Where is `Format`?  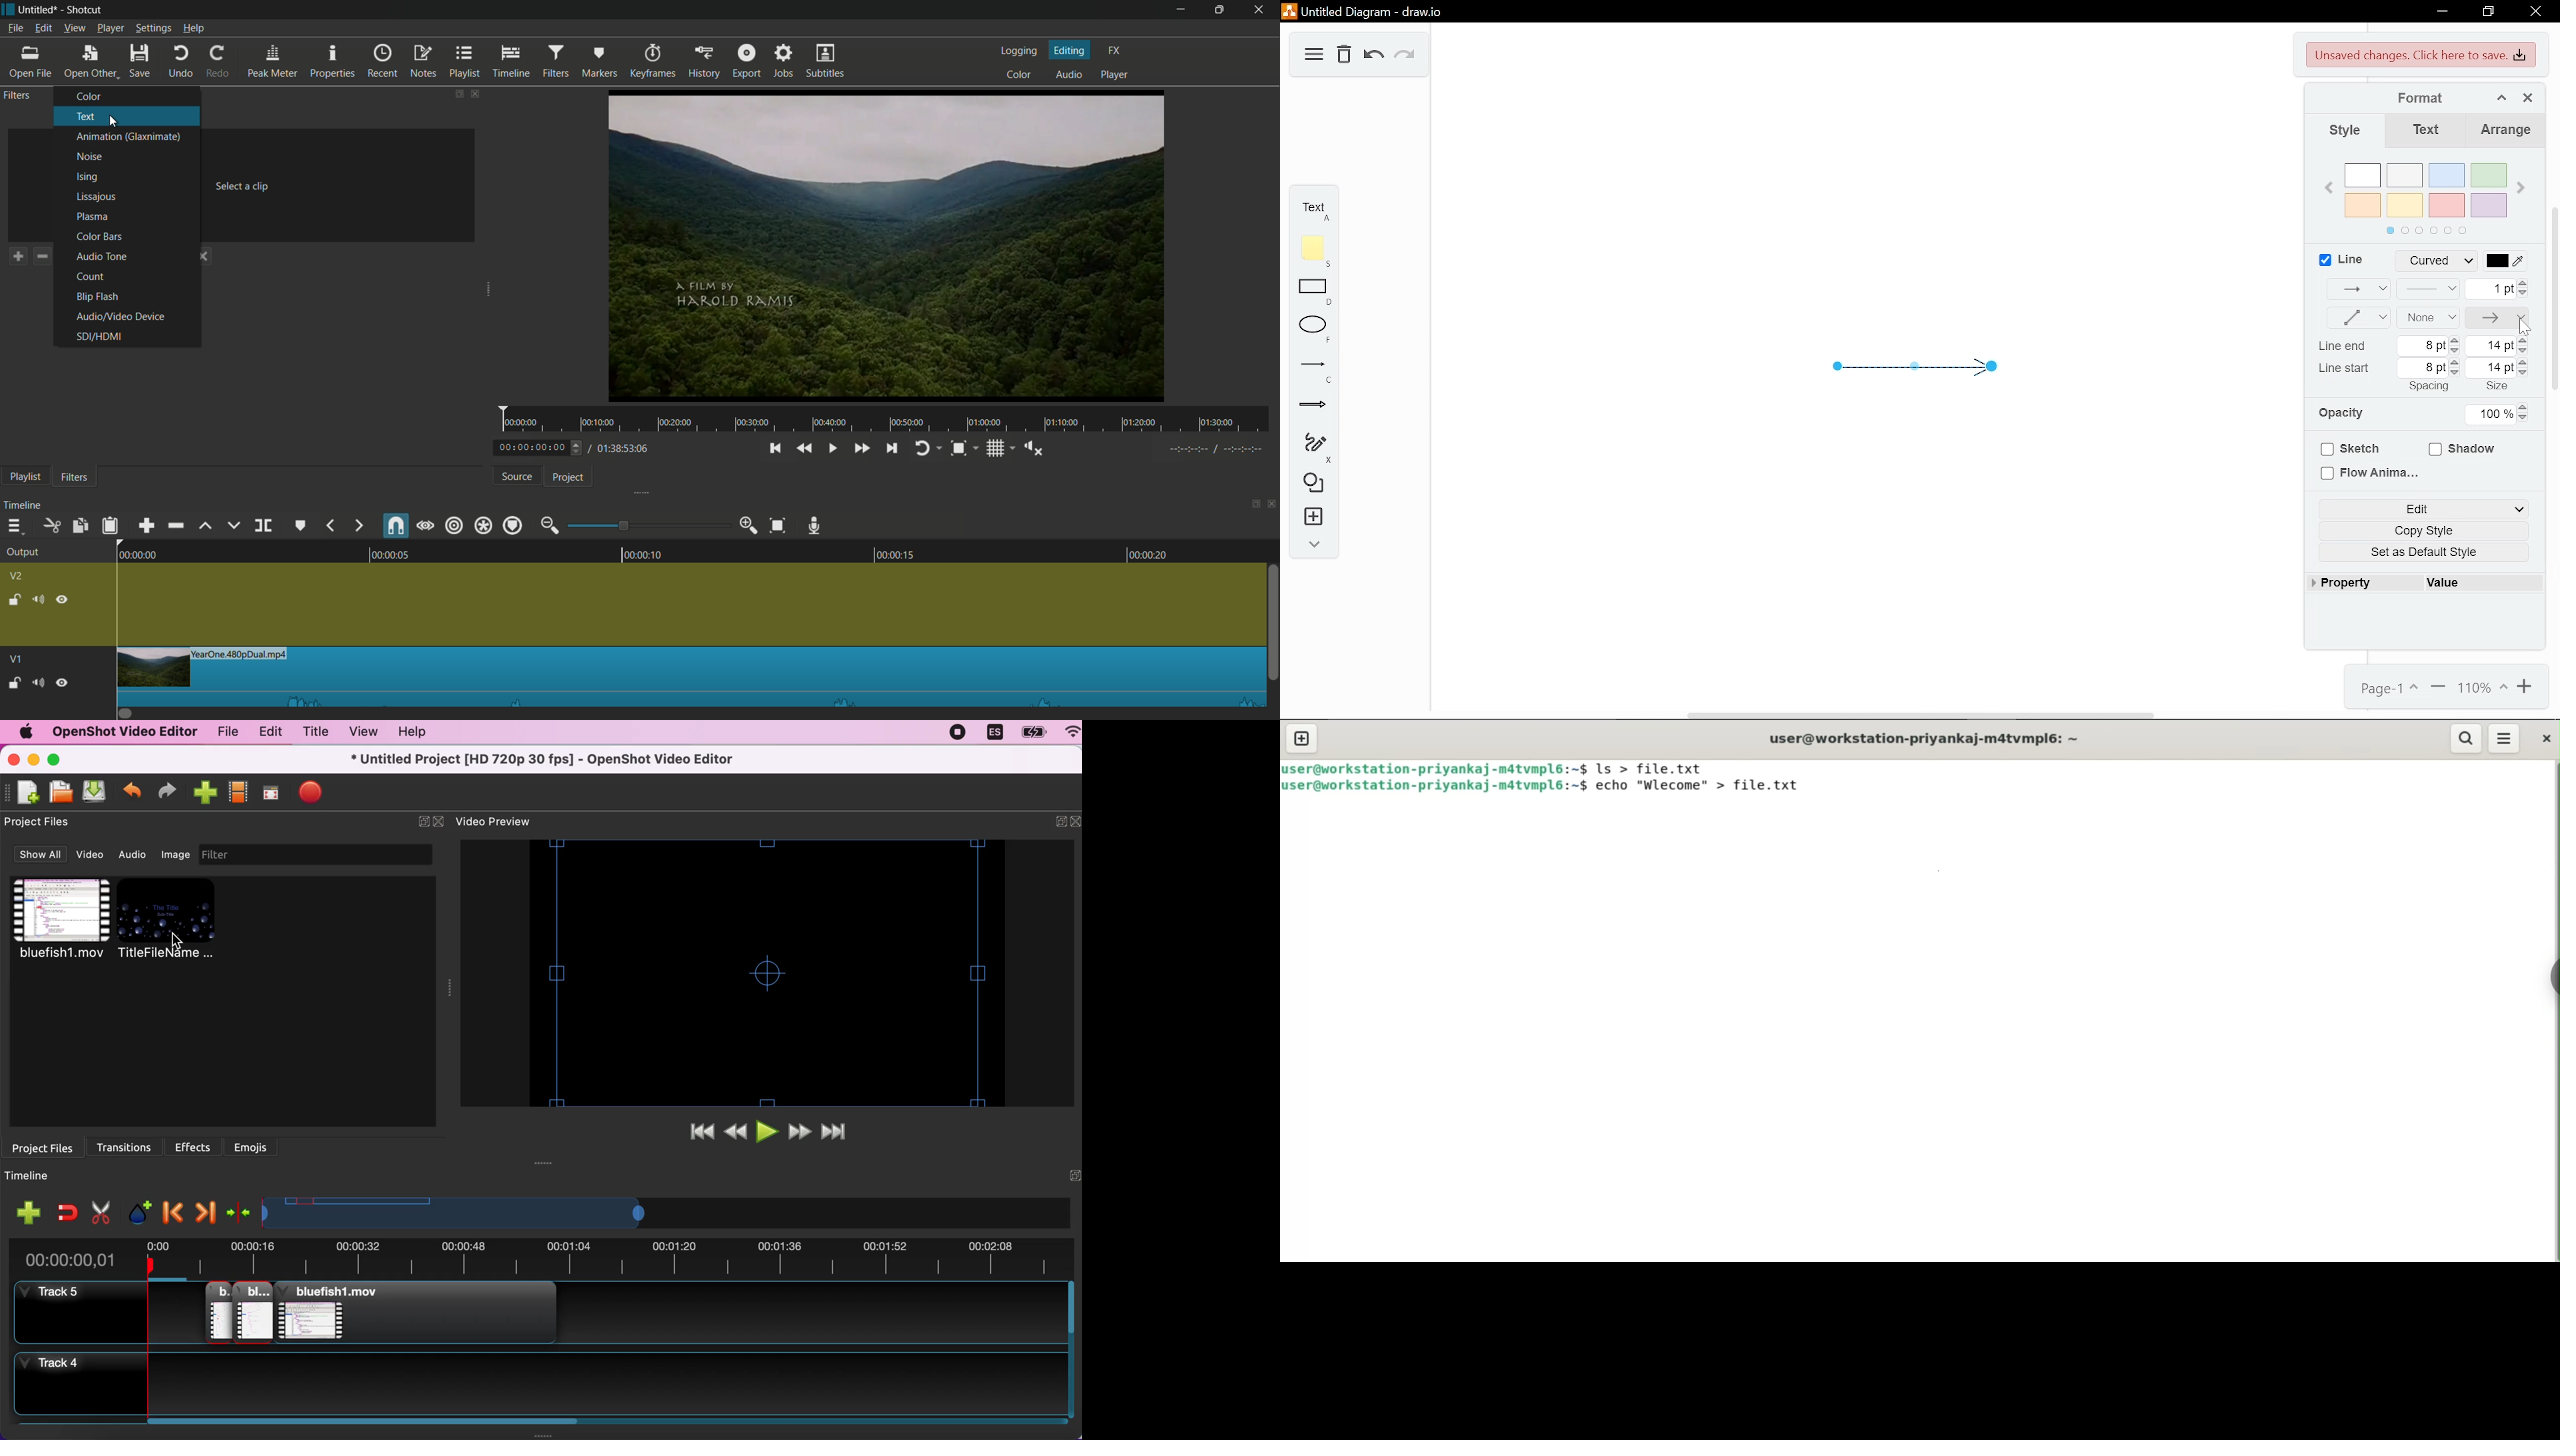
Format is located at coordinates (2410, 98).